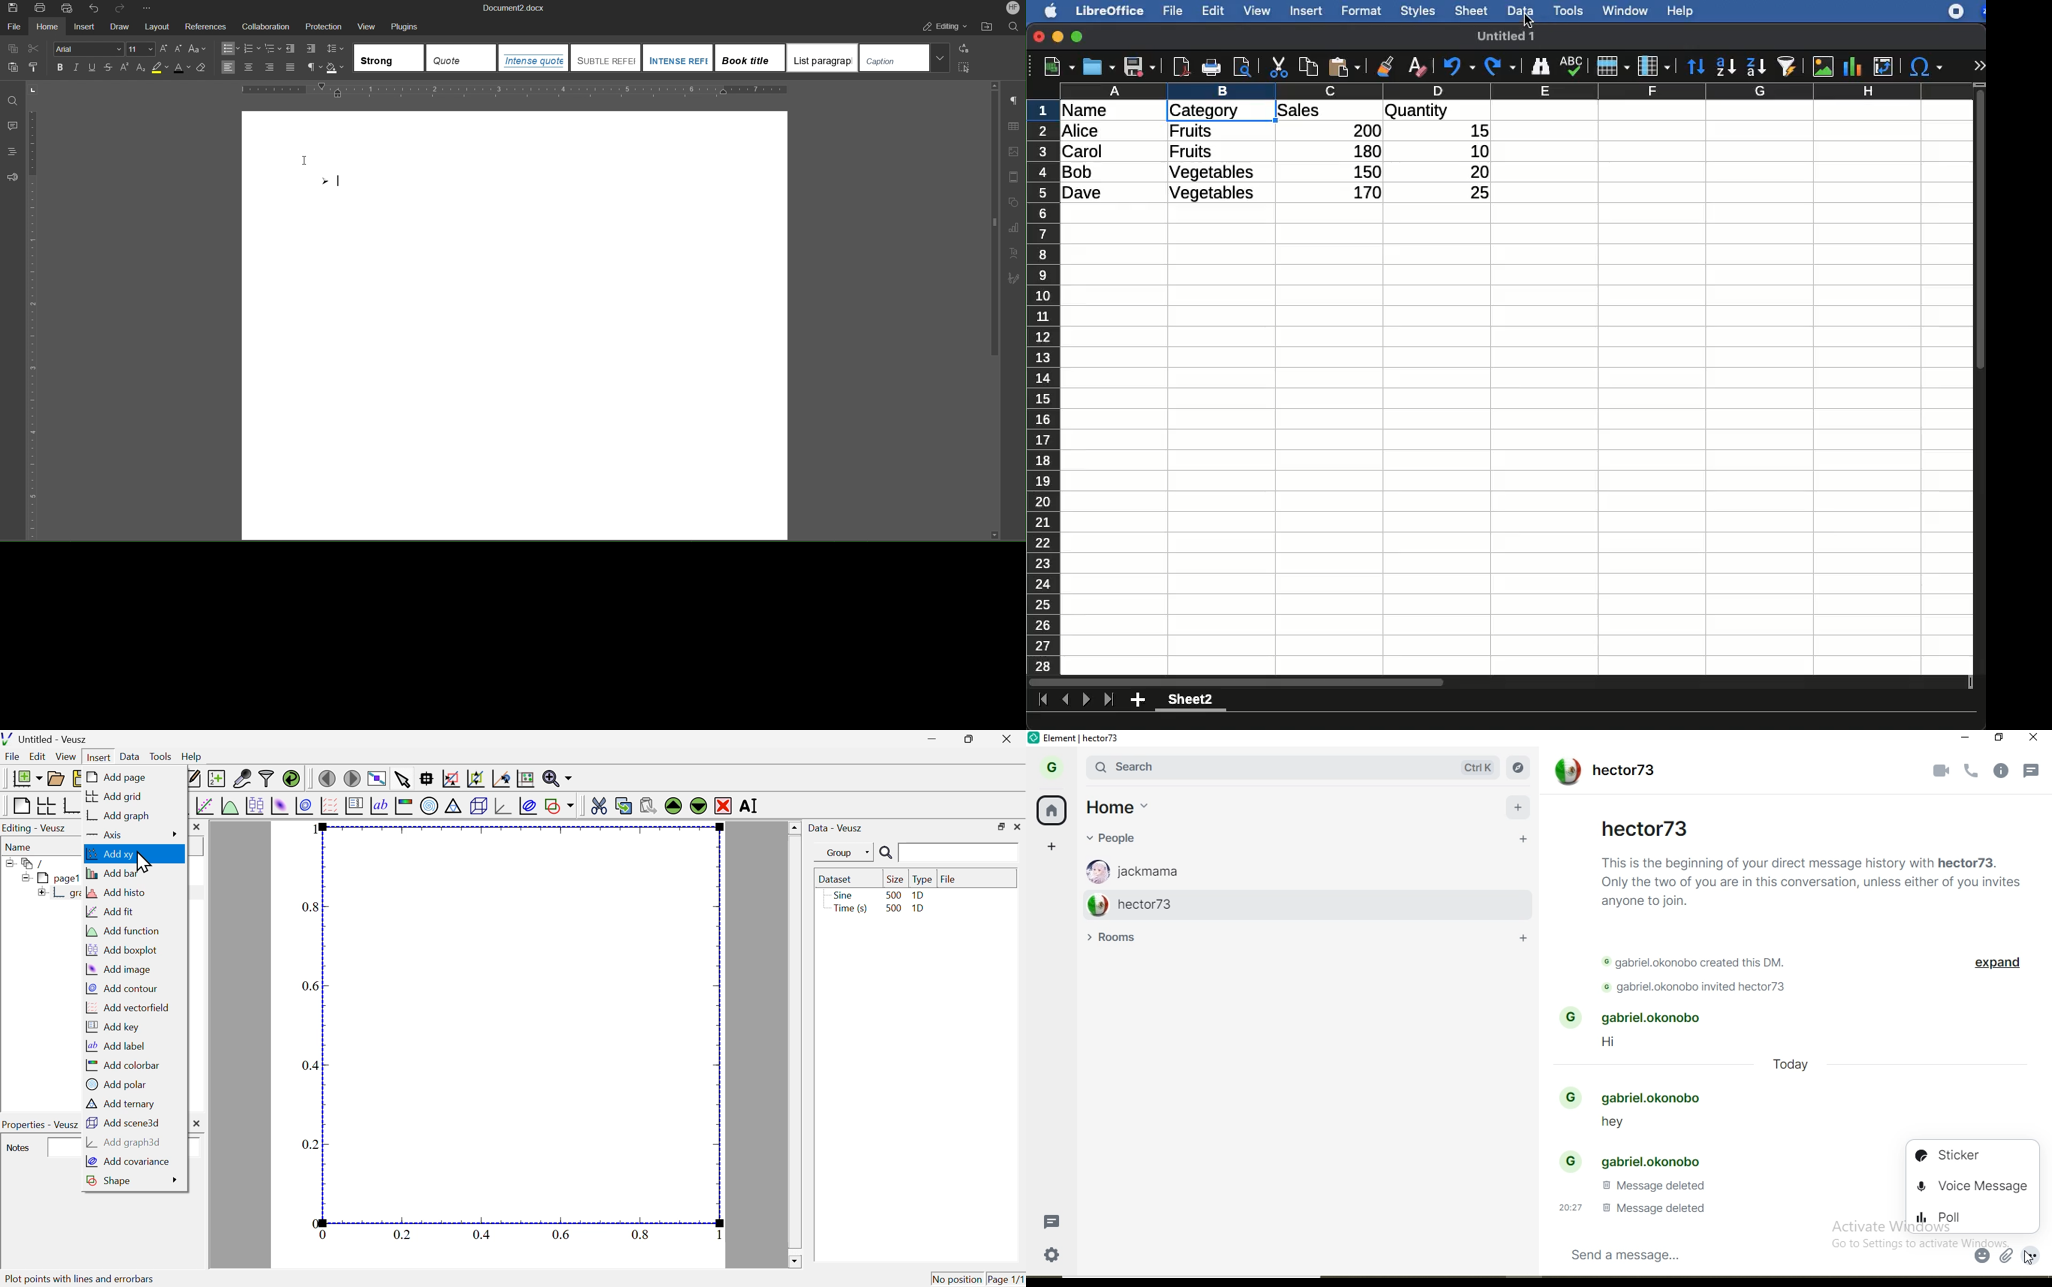 This screenshot has height=1288, width=2072. I want to click on selected, so click(1256, 110).